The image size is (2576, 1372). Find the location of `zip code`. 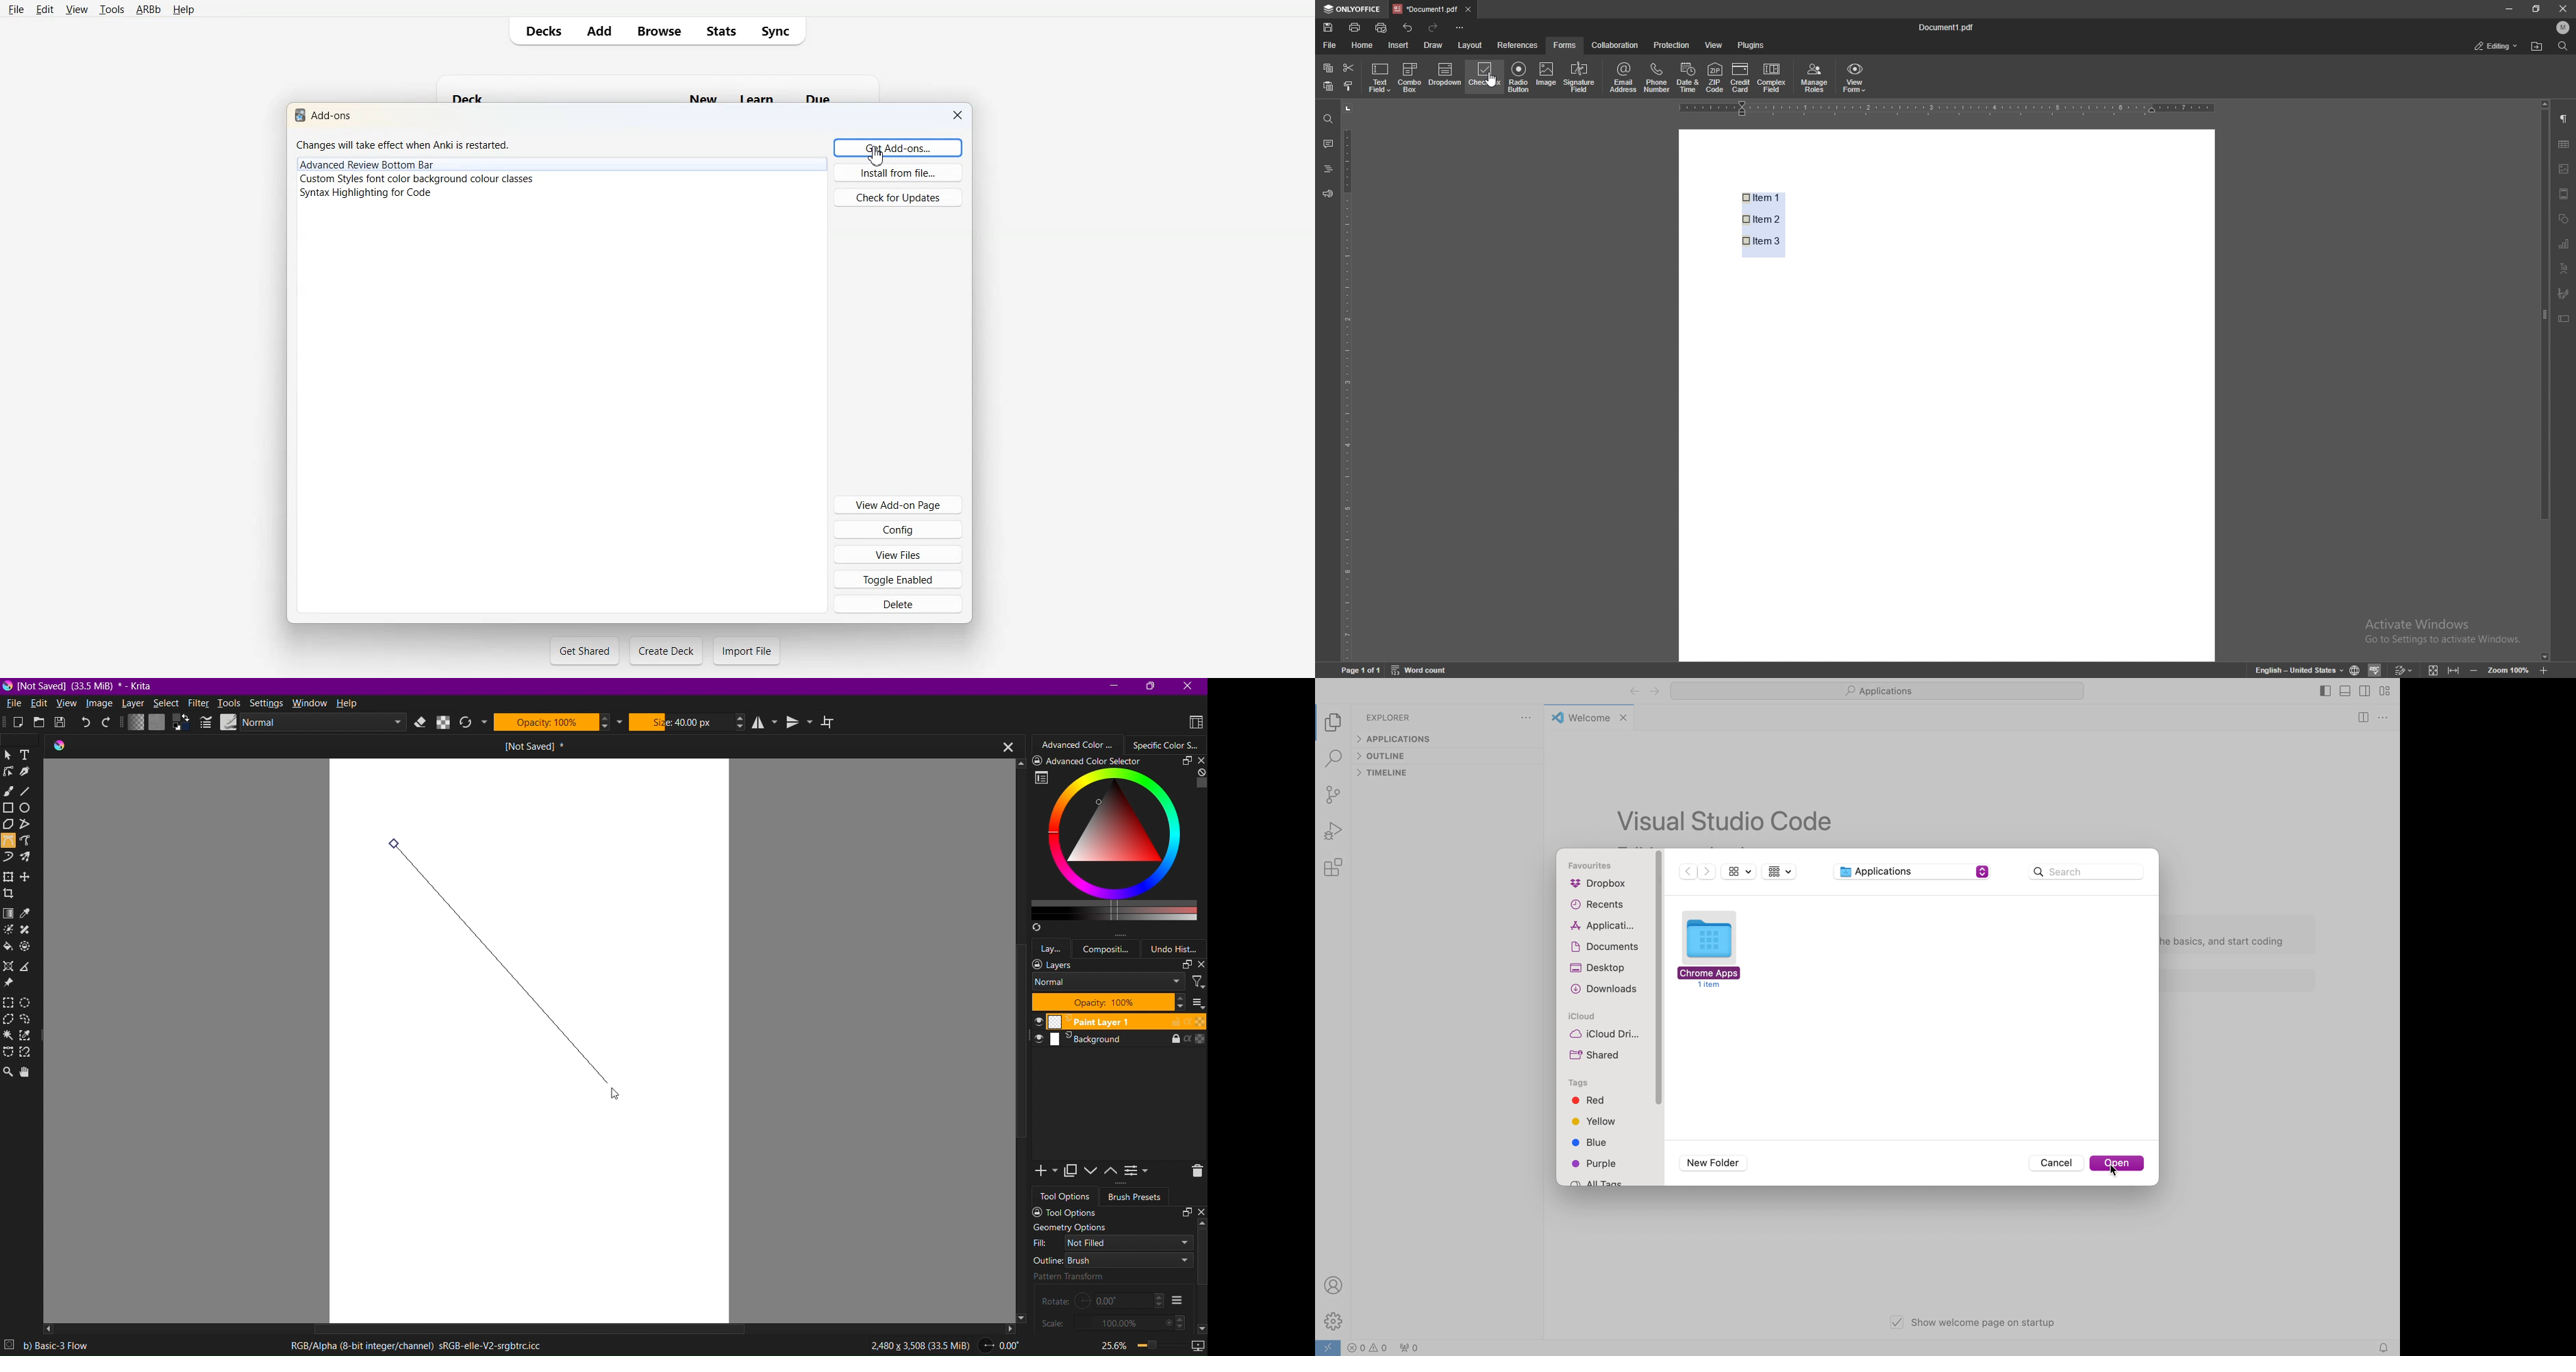

zip code is located at coordinates (1716, 78).